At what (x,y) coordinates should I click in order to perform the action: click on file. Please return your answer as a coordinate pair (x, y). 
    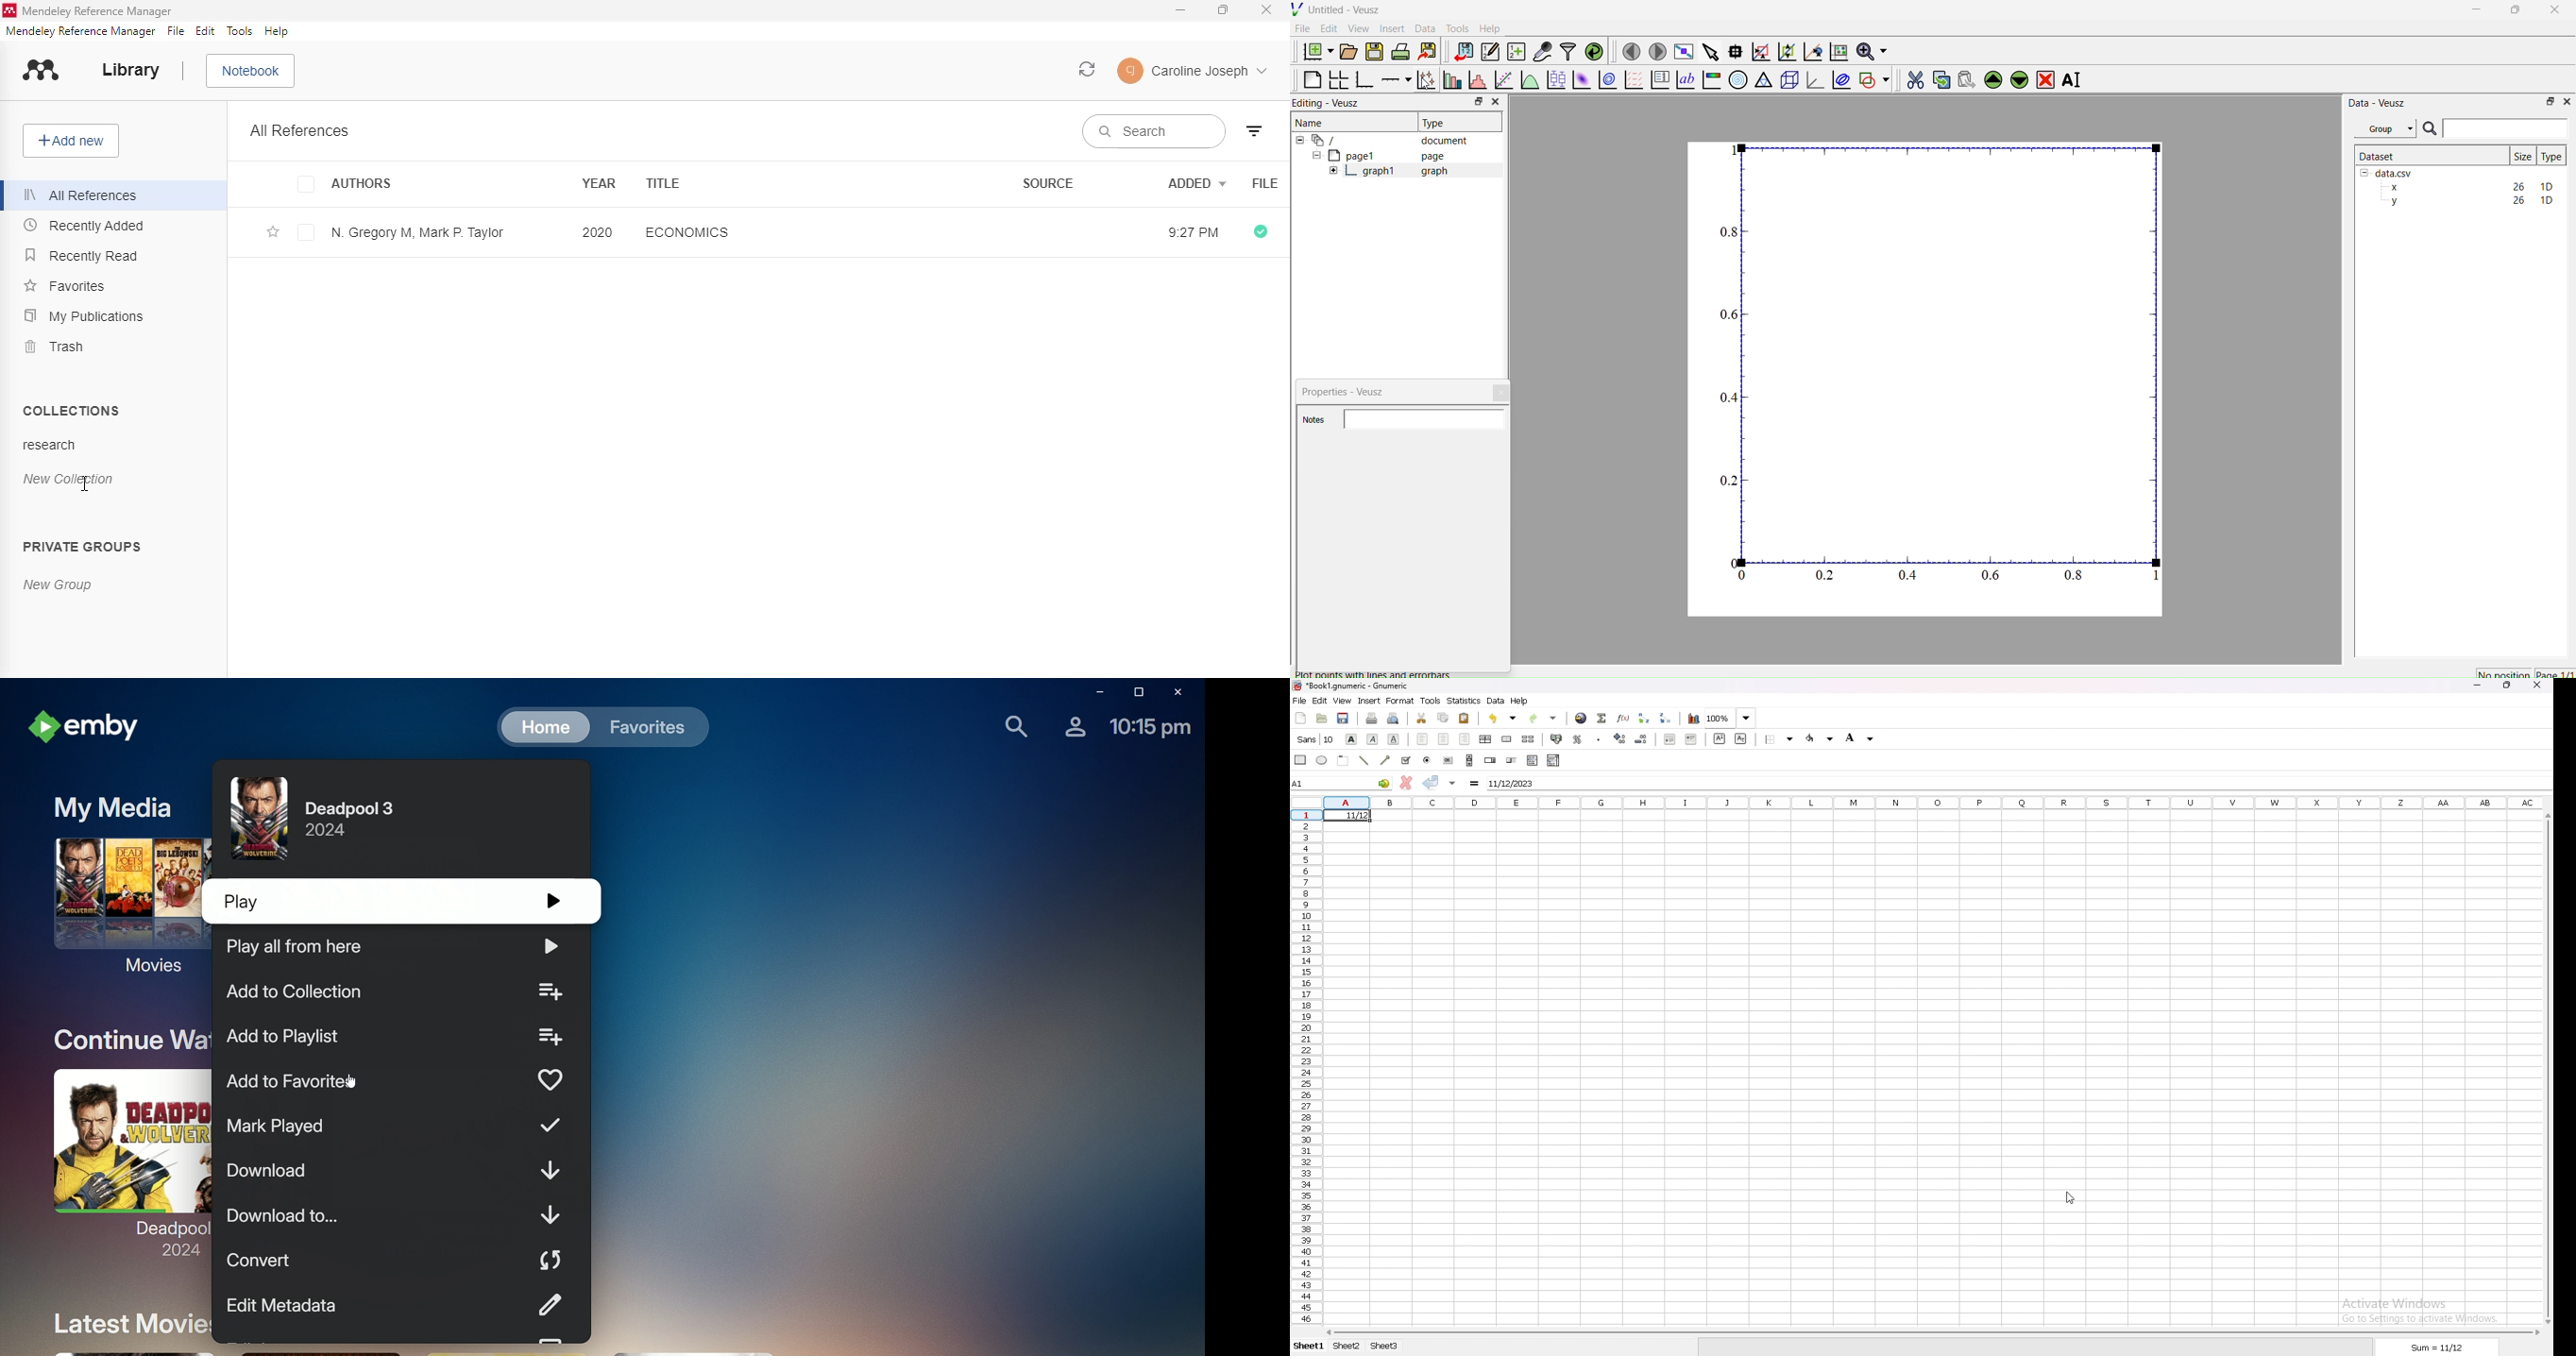
    Looking at the image, I should click on (1299, 701).